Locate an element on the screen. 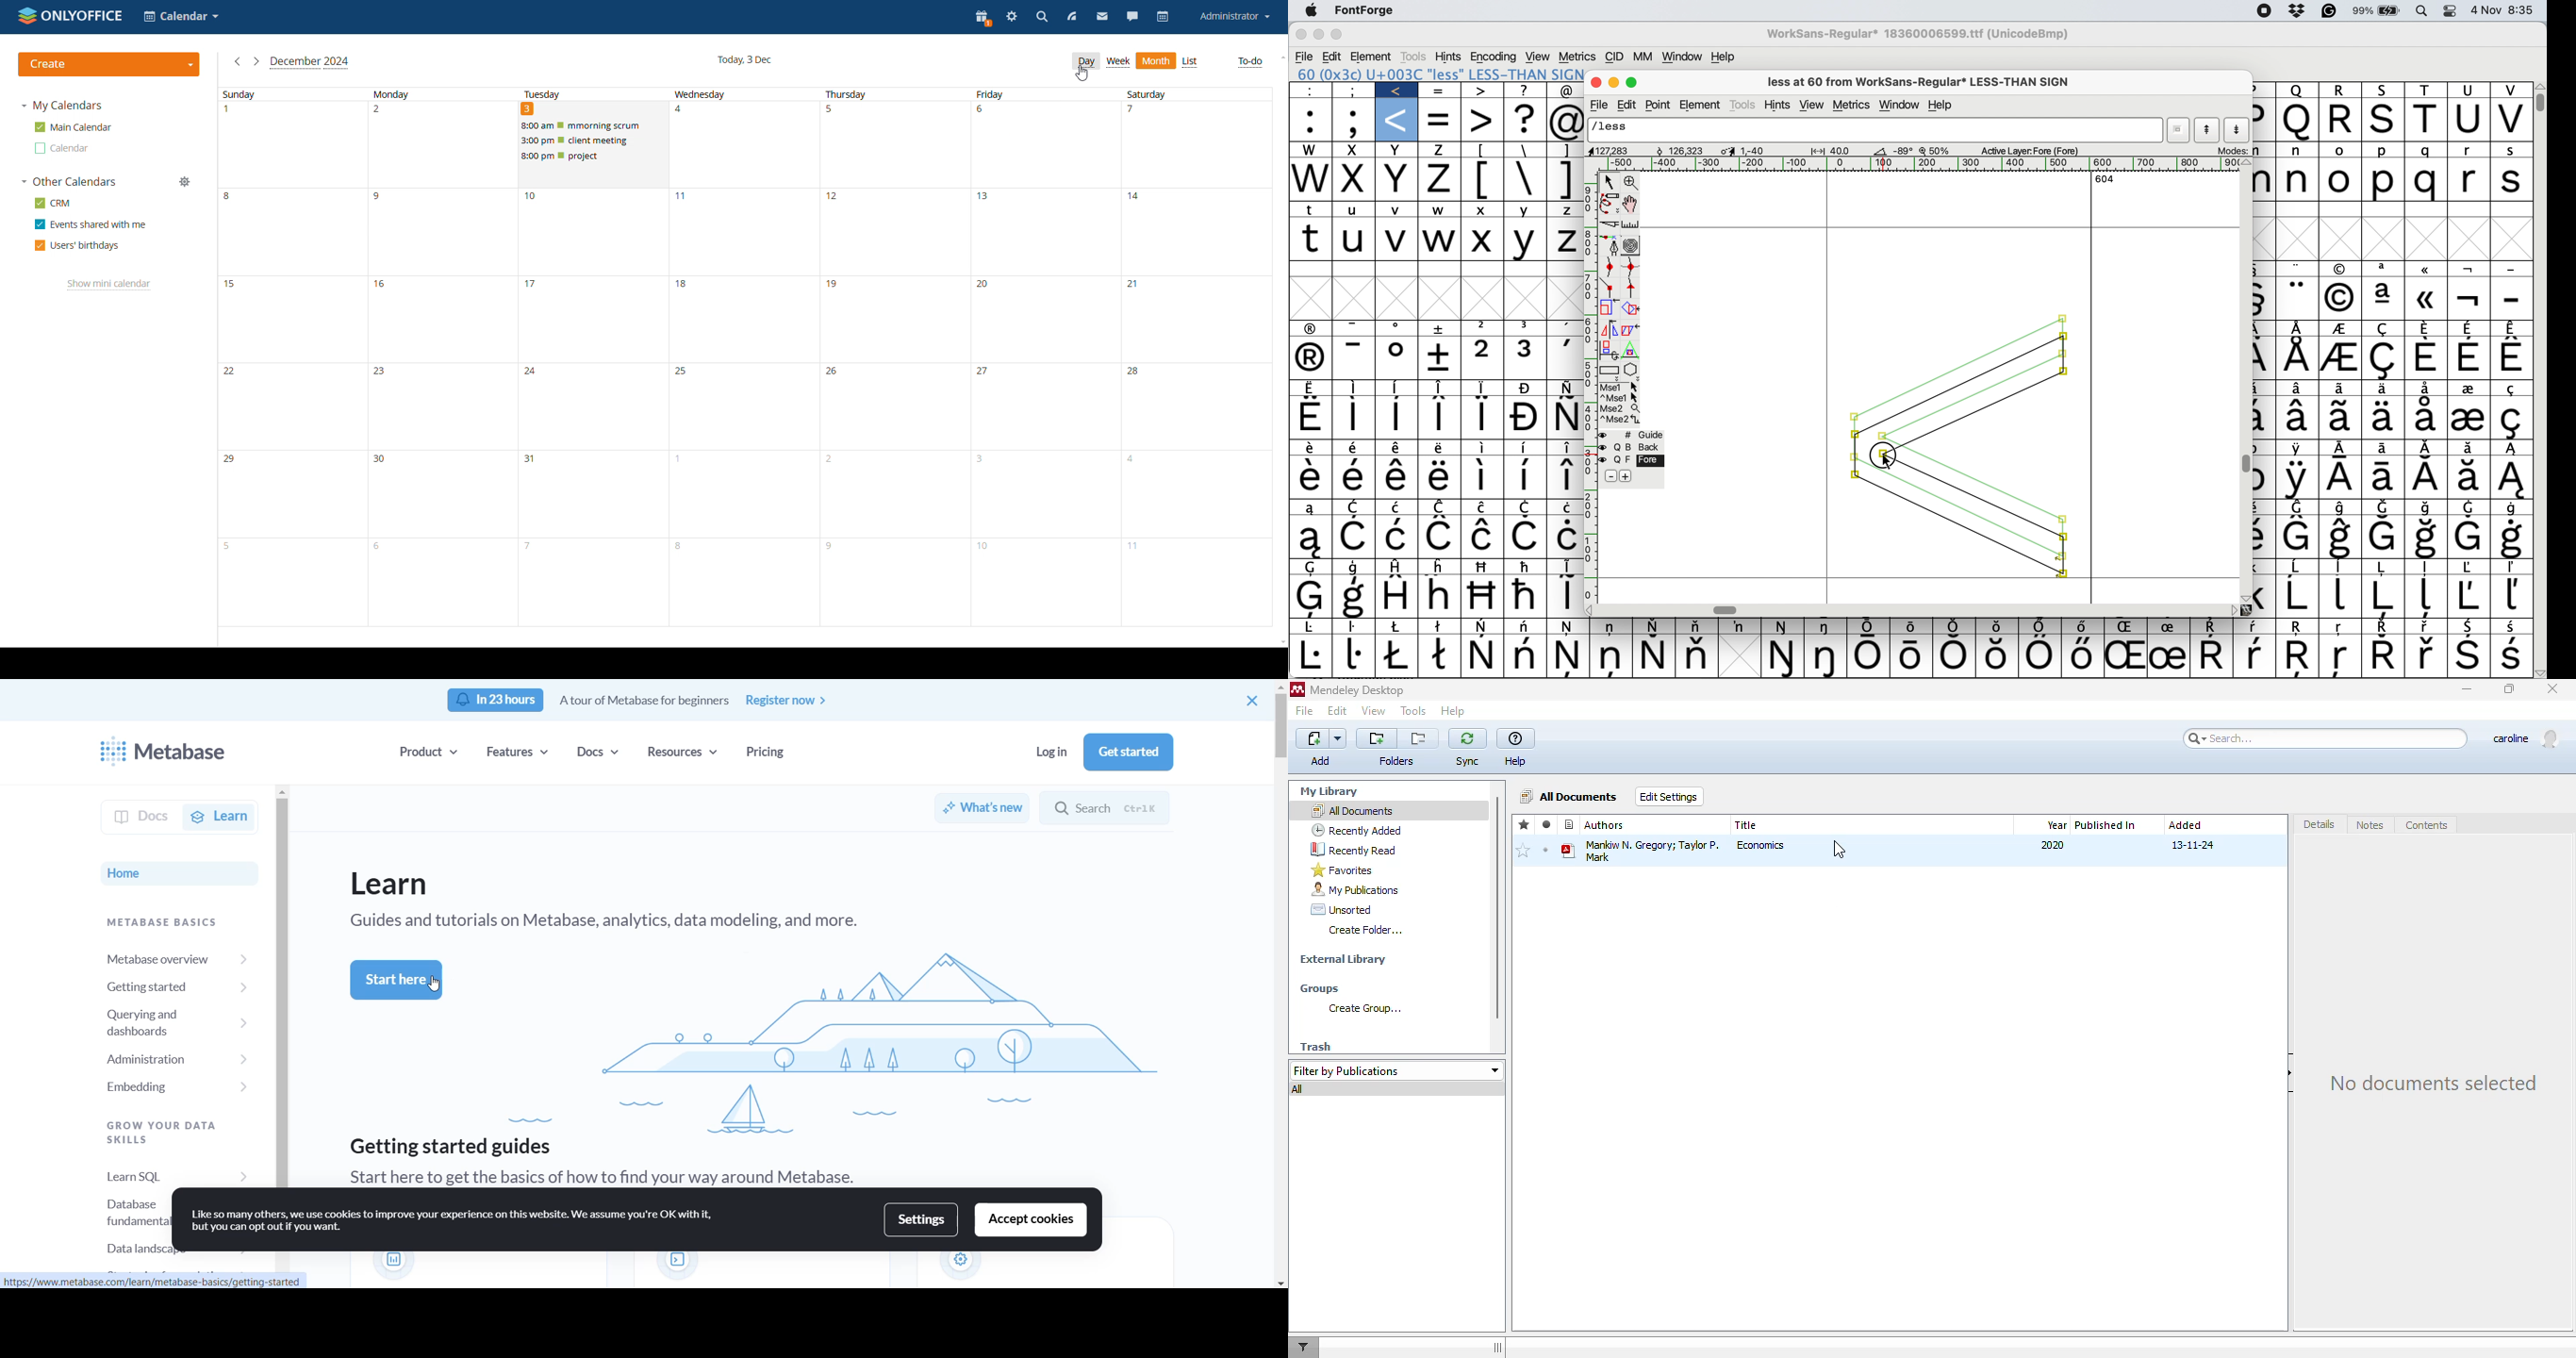 The width and height of the screenshot is (2576, 1372). Symbol is located at coordinates (2514, 388).